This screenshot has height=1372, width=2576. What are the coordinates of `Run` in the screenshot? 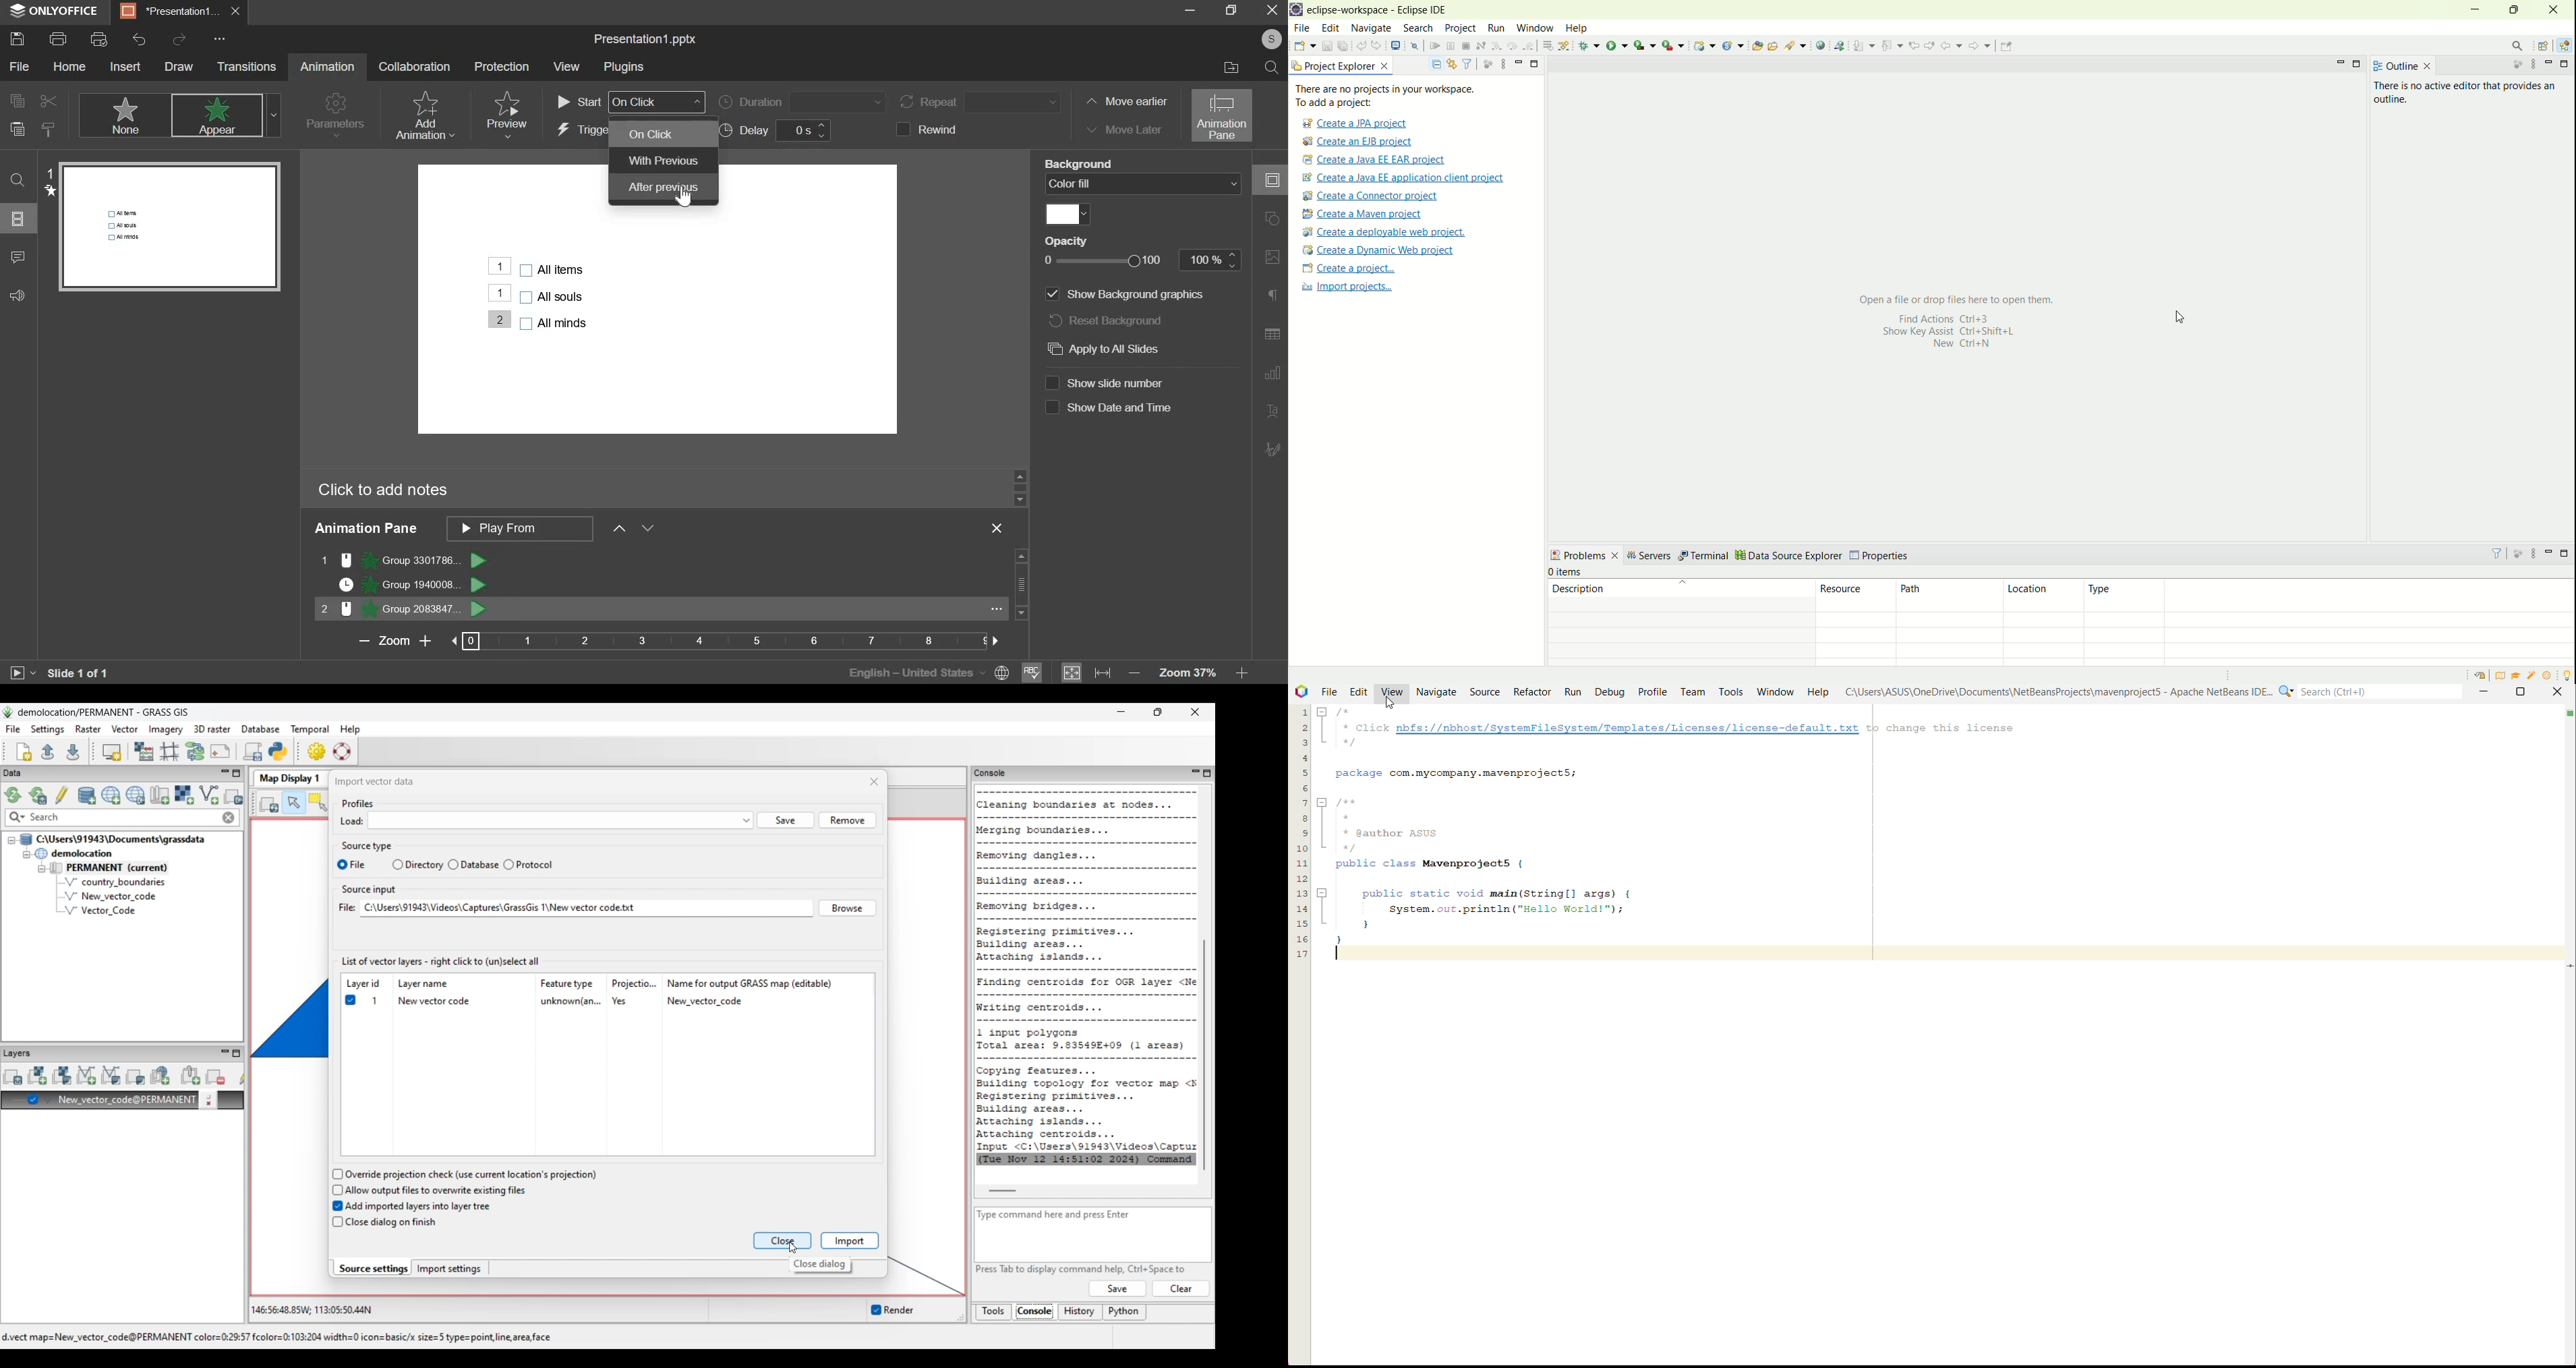 It's located at (1573, 692).